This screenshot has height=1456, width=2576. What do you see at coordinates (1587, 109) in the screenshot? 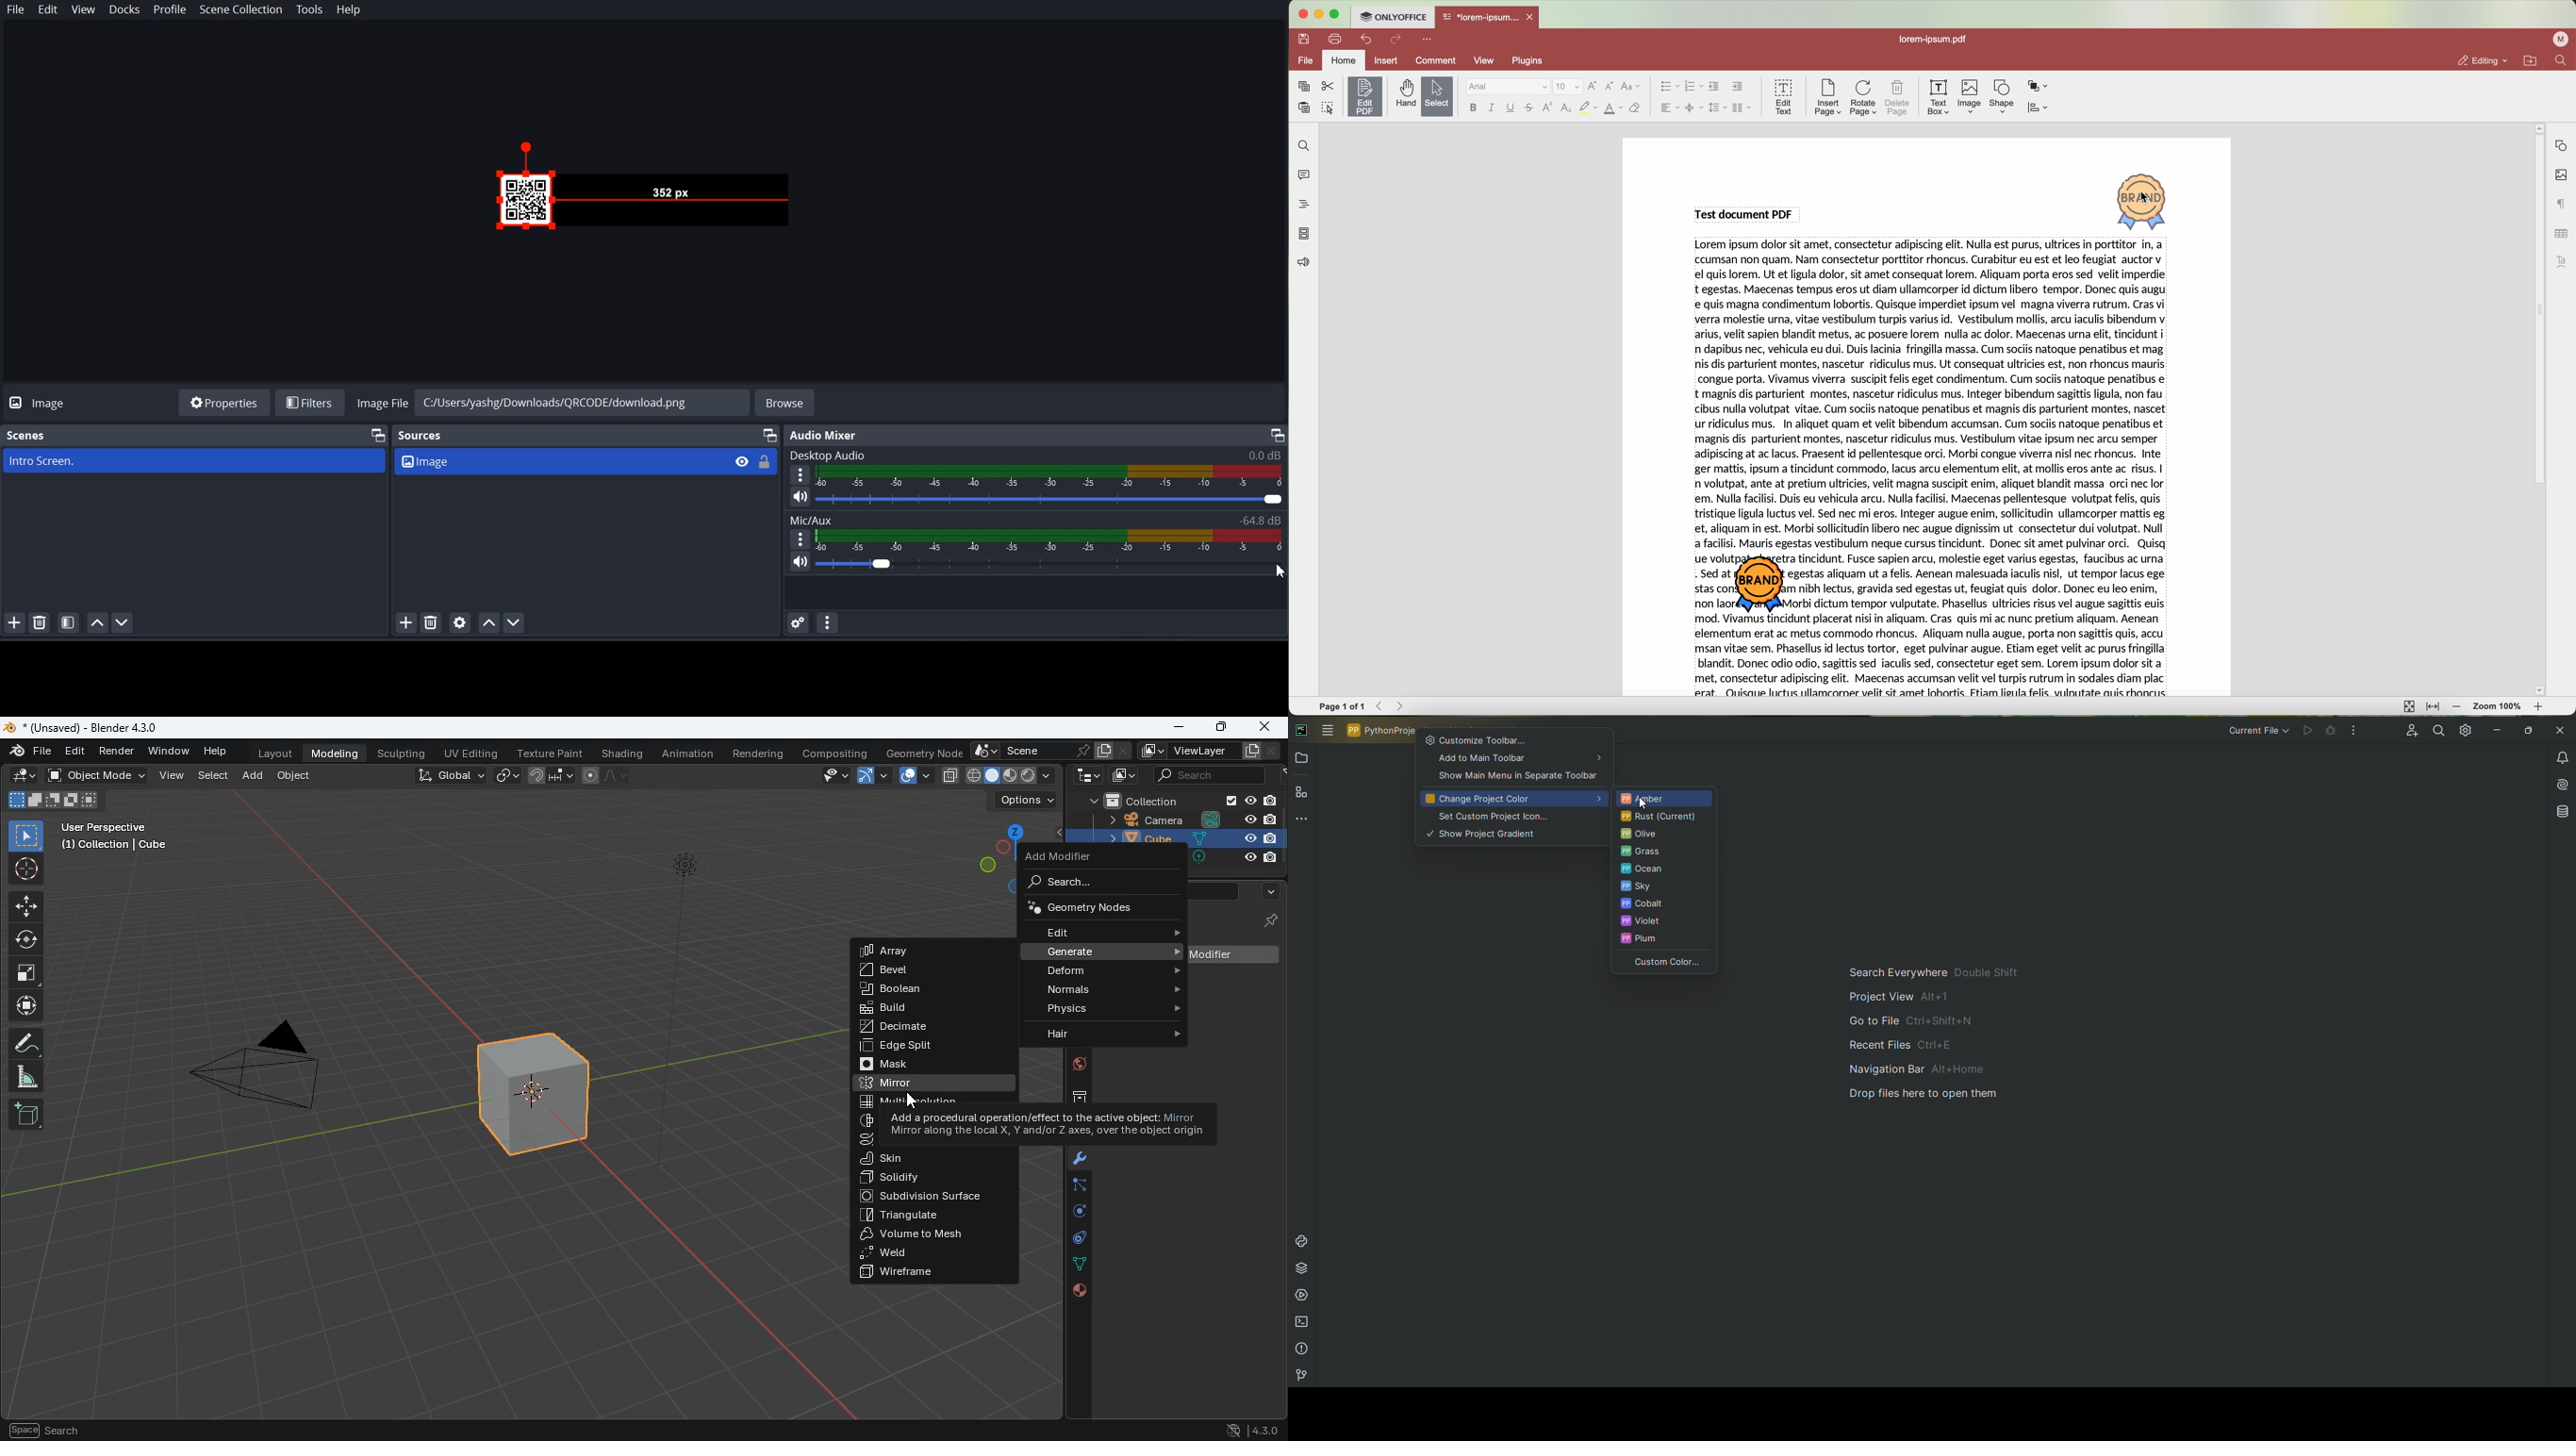
I see `highlight color` at bounding box center [1587, 109].